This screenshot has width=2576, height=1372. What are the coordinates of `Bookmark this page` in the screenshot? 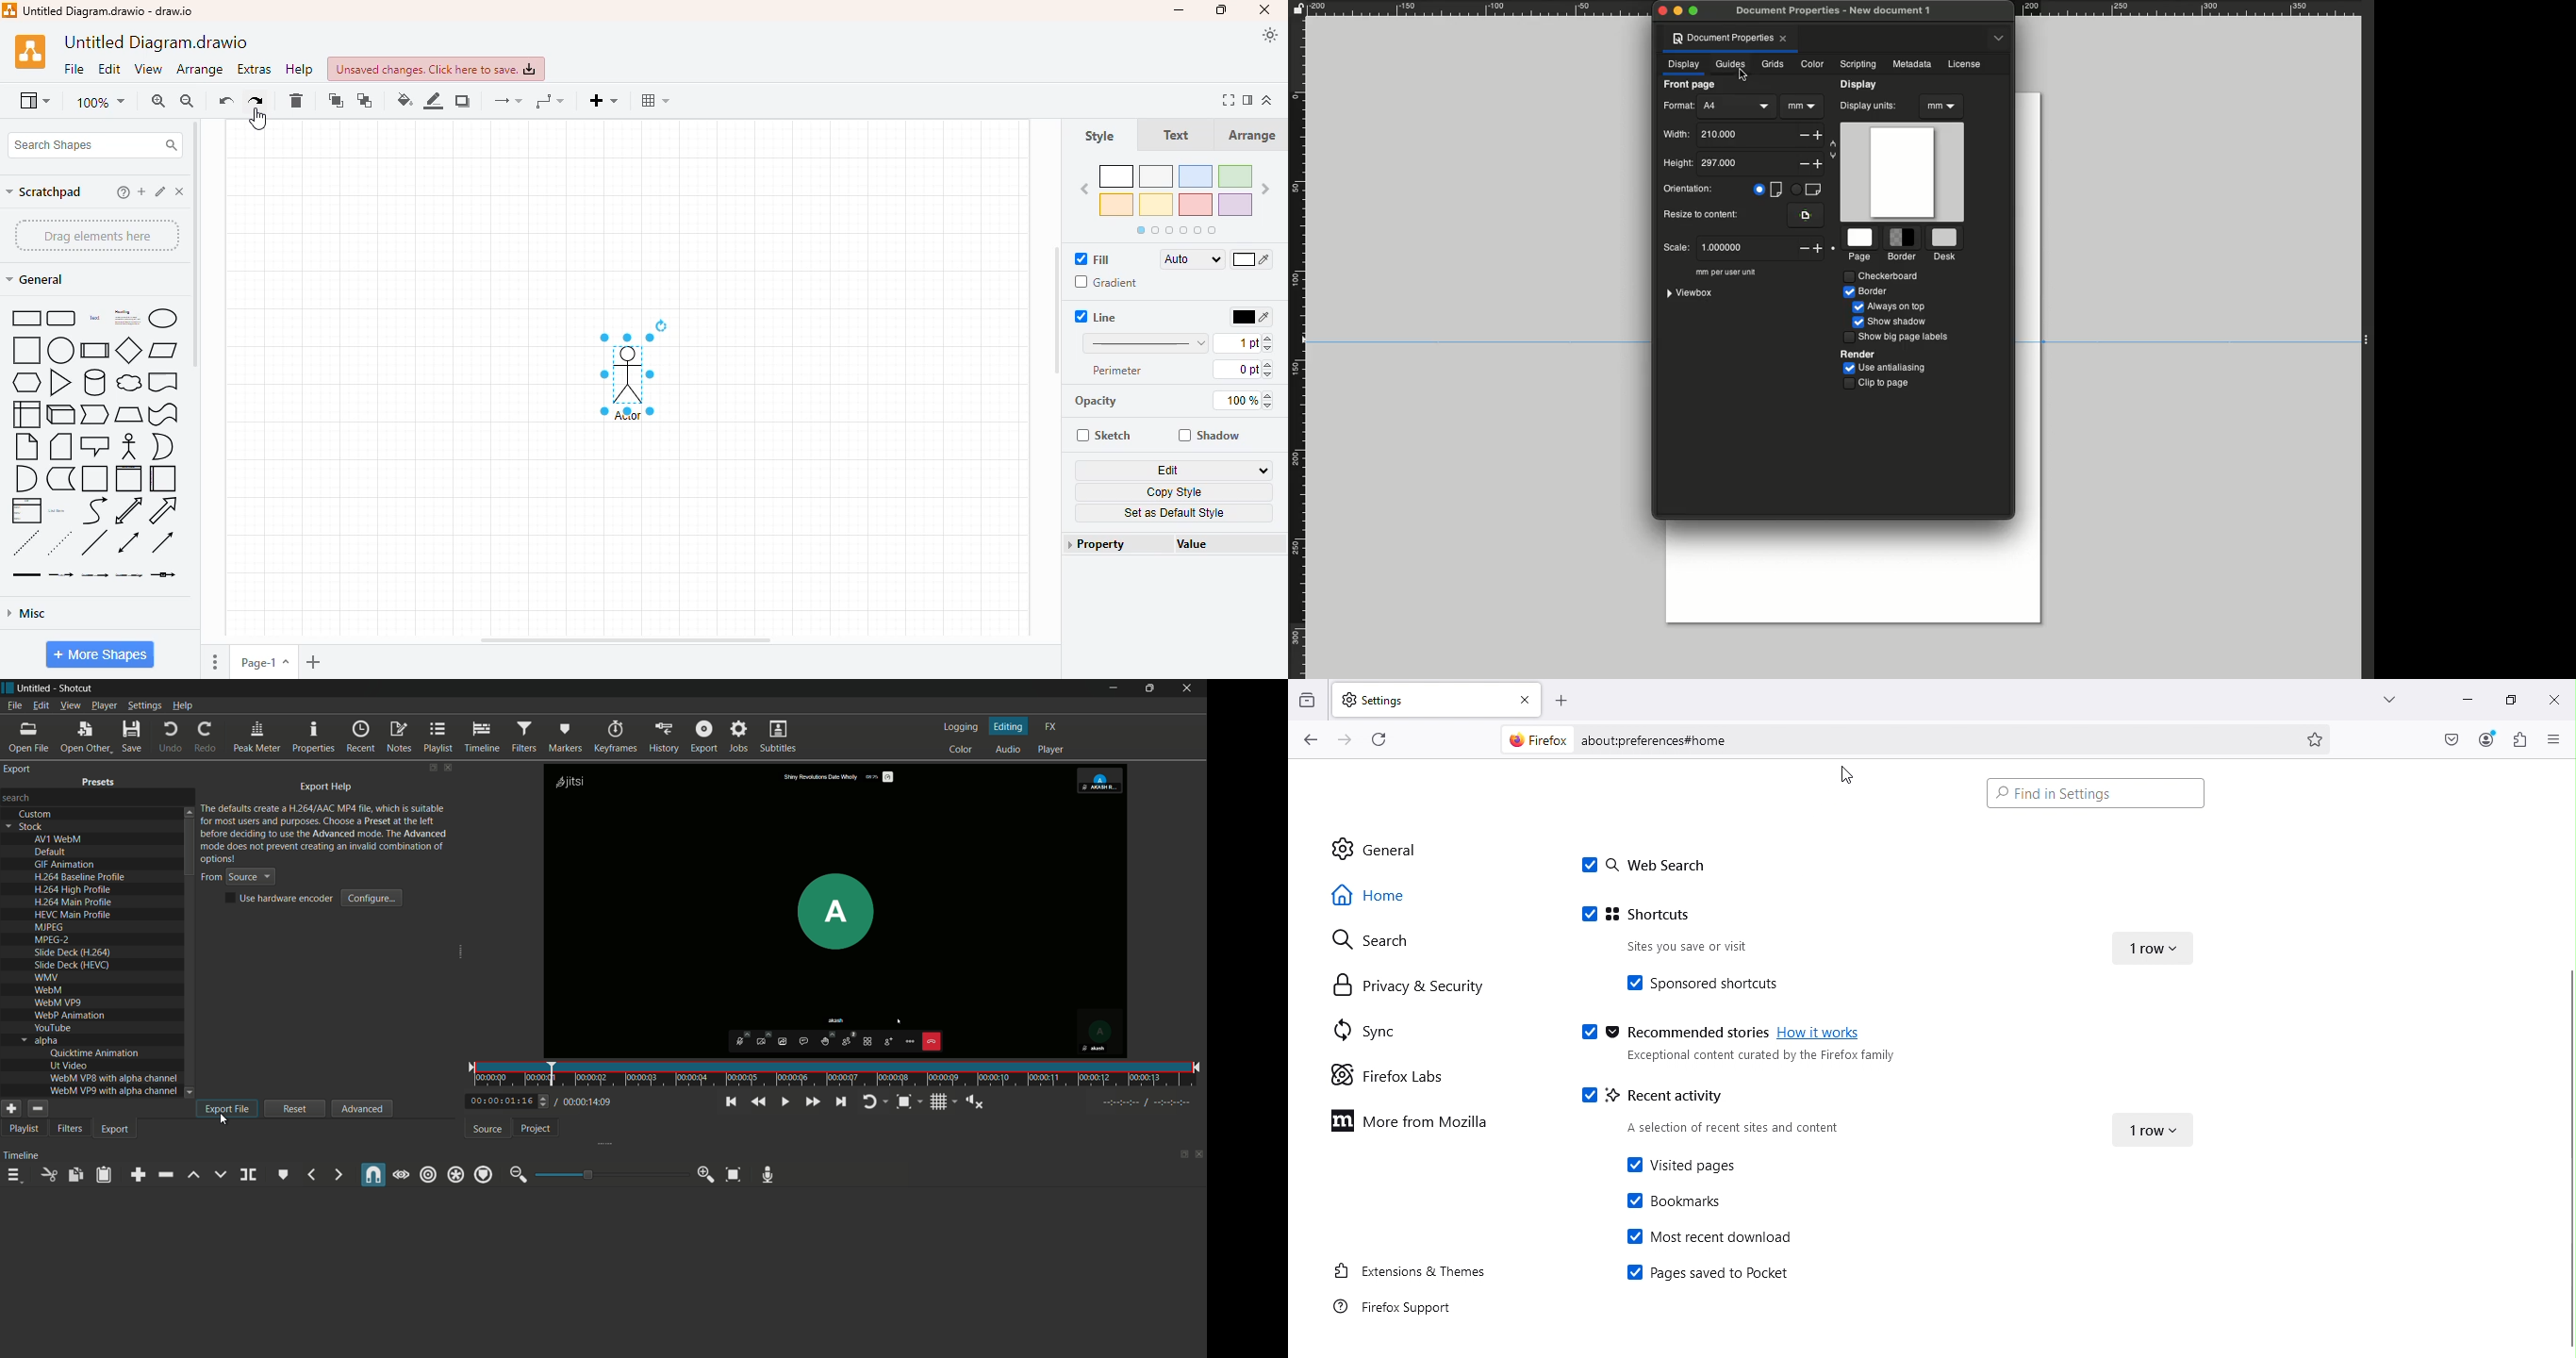 It's located at (2317, 737).